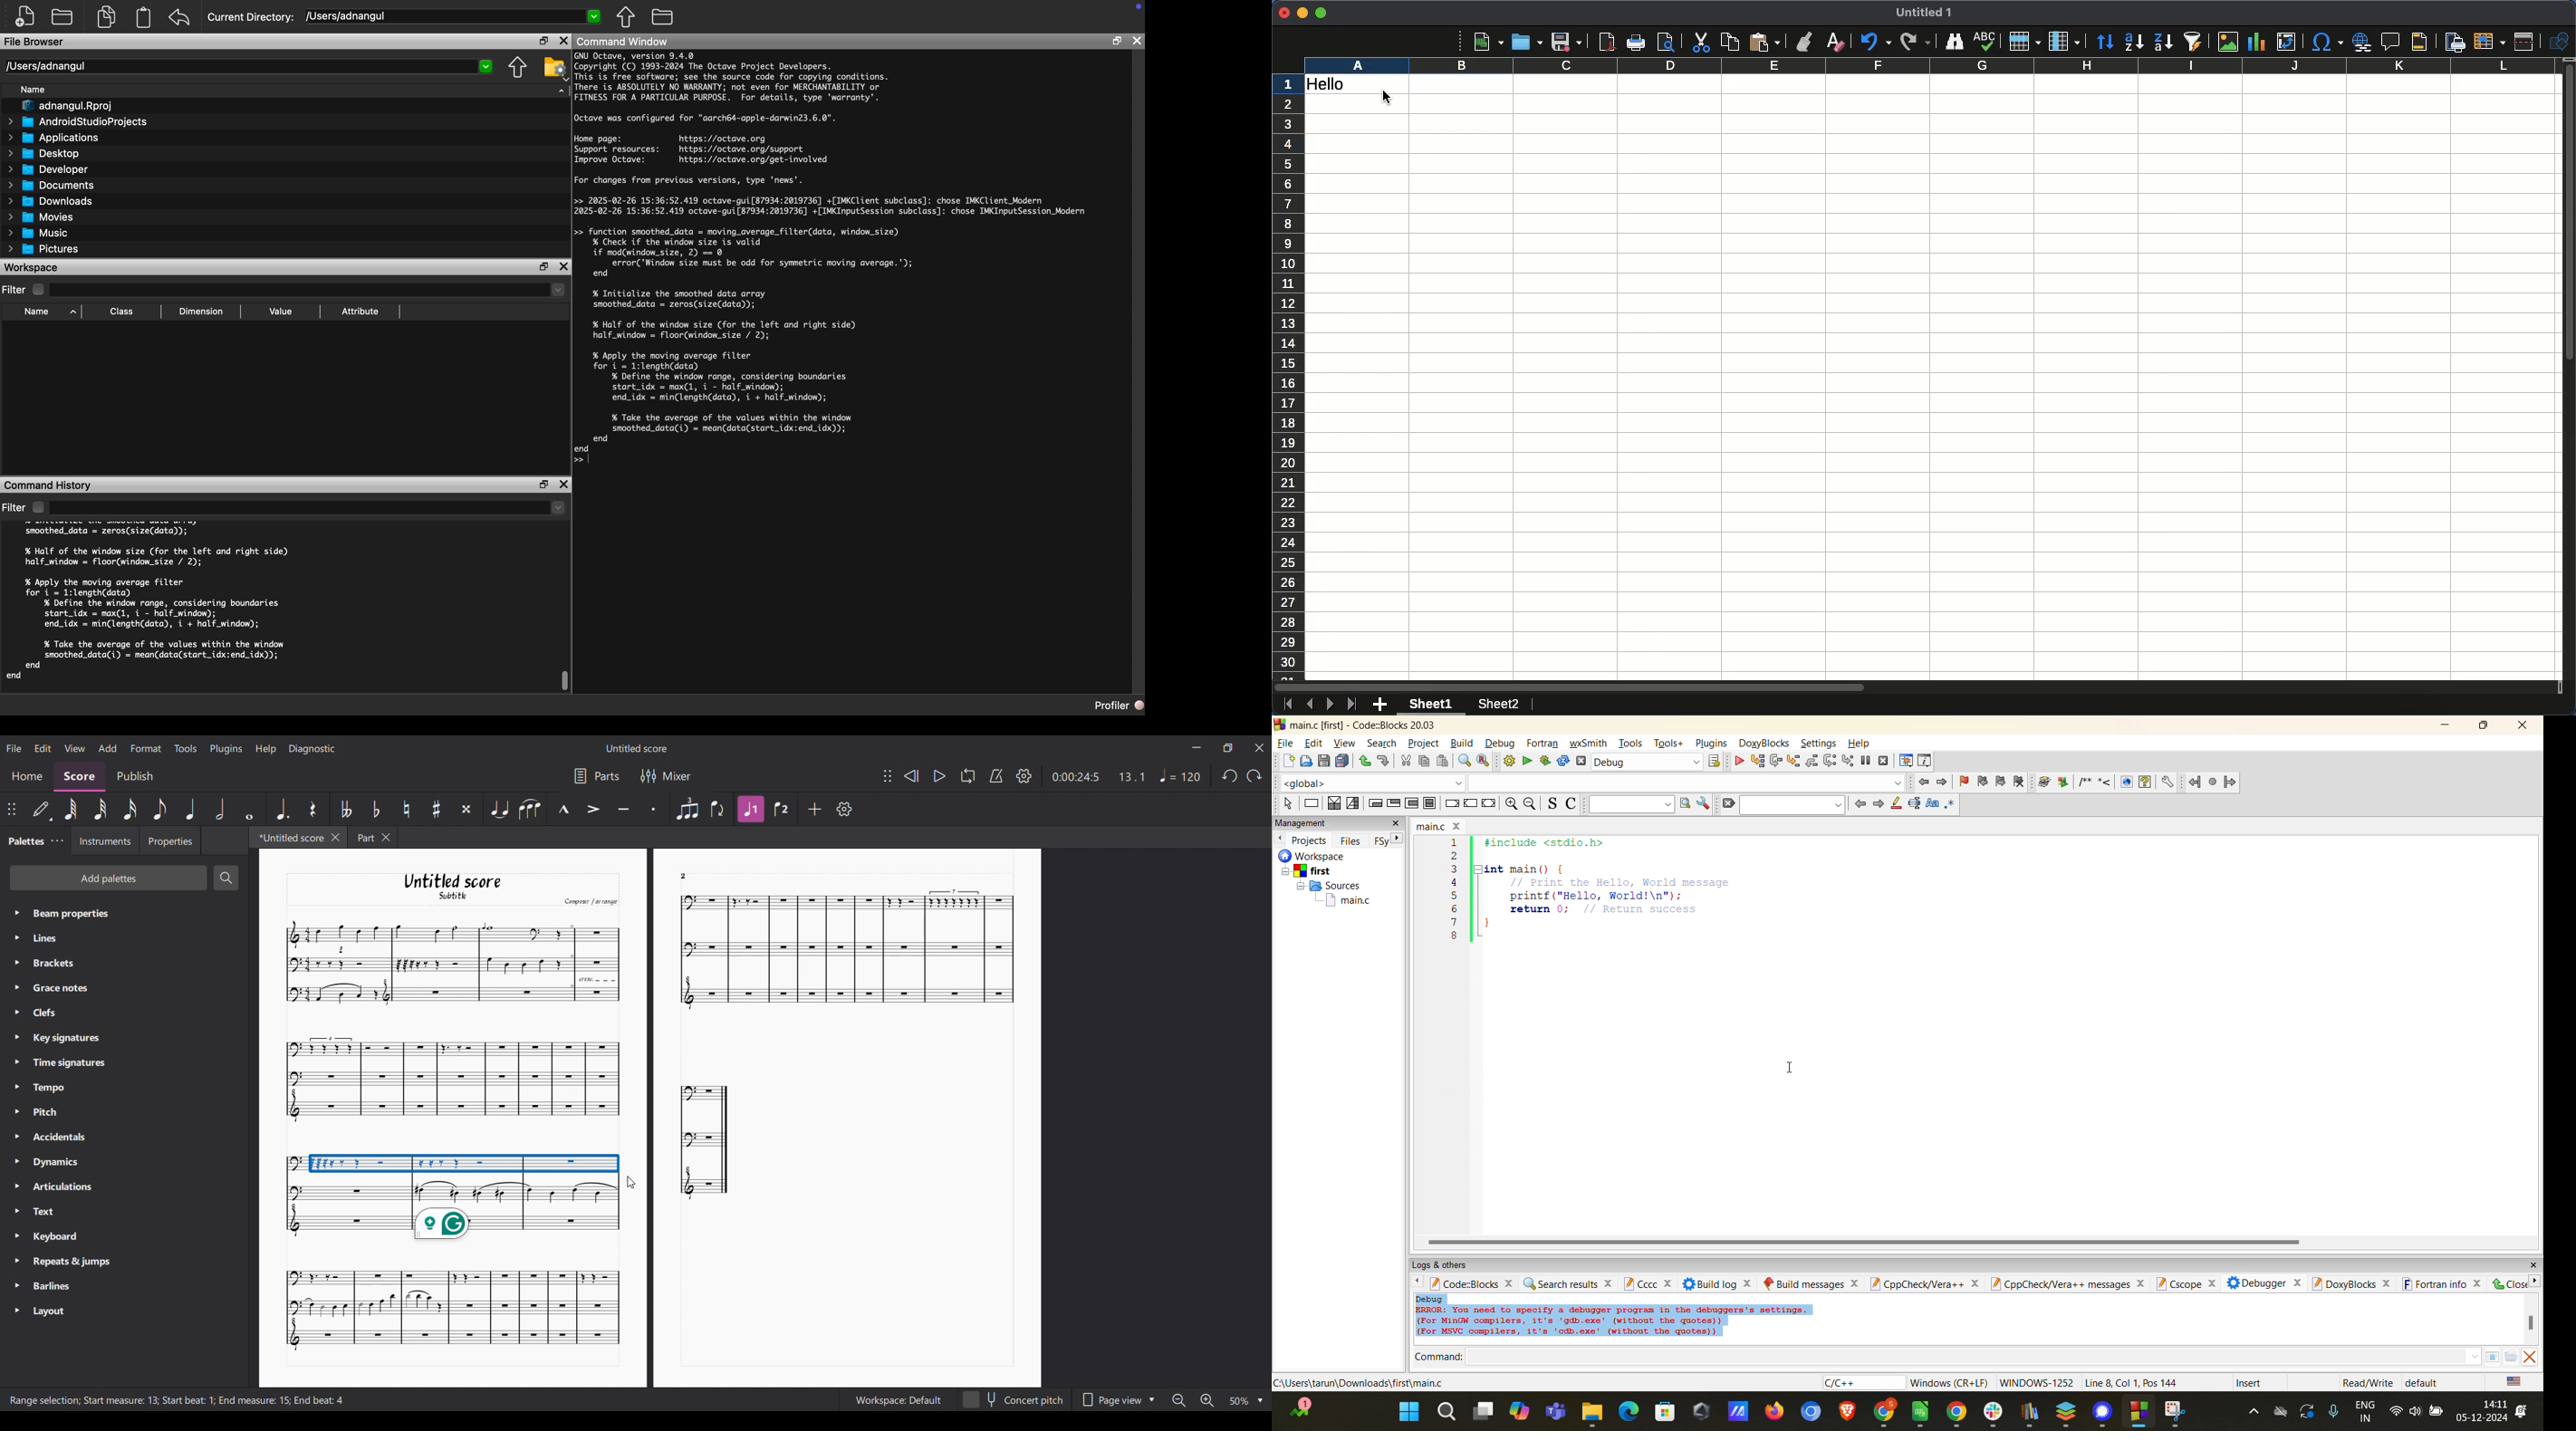 The image size is (2576, 1456). I want to click on > Barlines, so click(50, 1287).